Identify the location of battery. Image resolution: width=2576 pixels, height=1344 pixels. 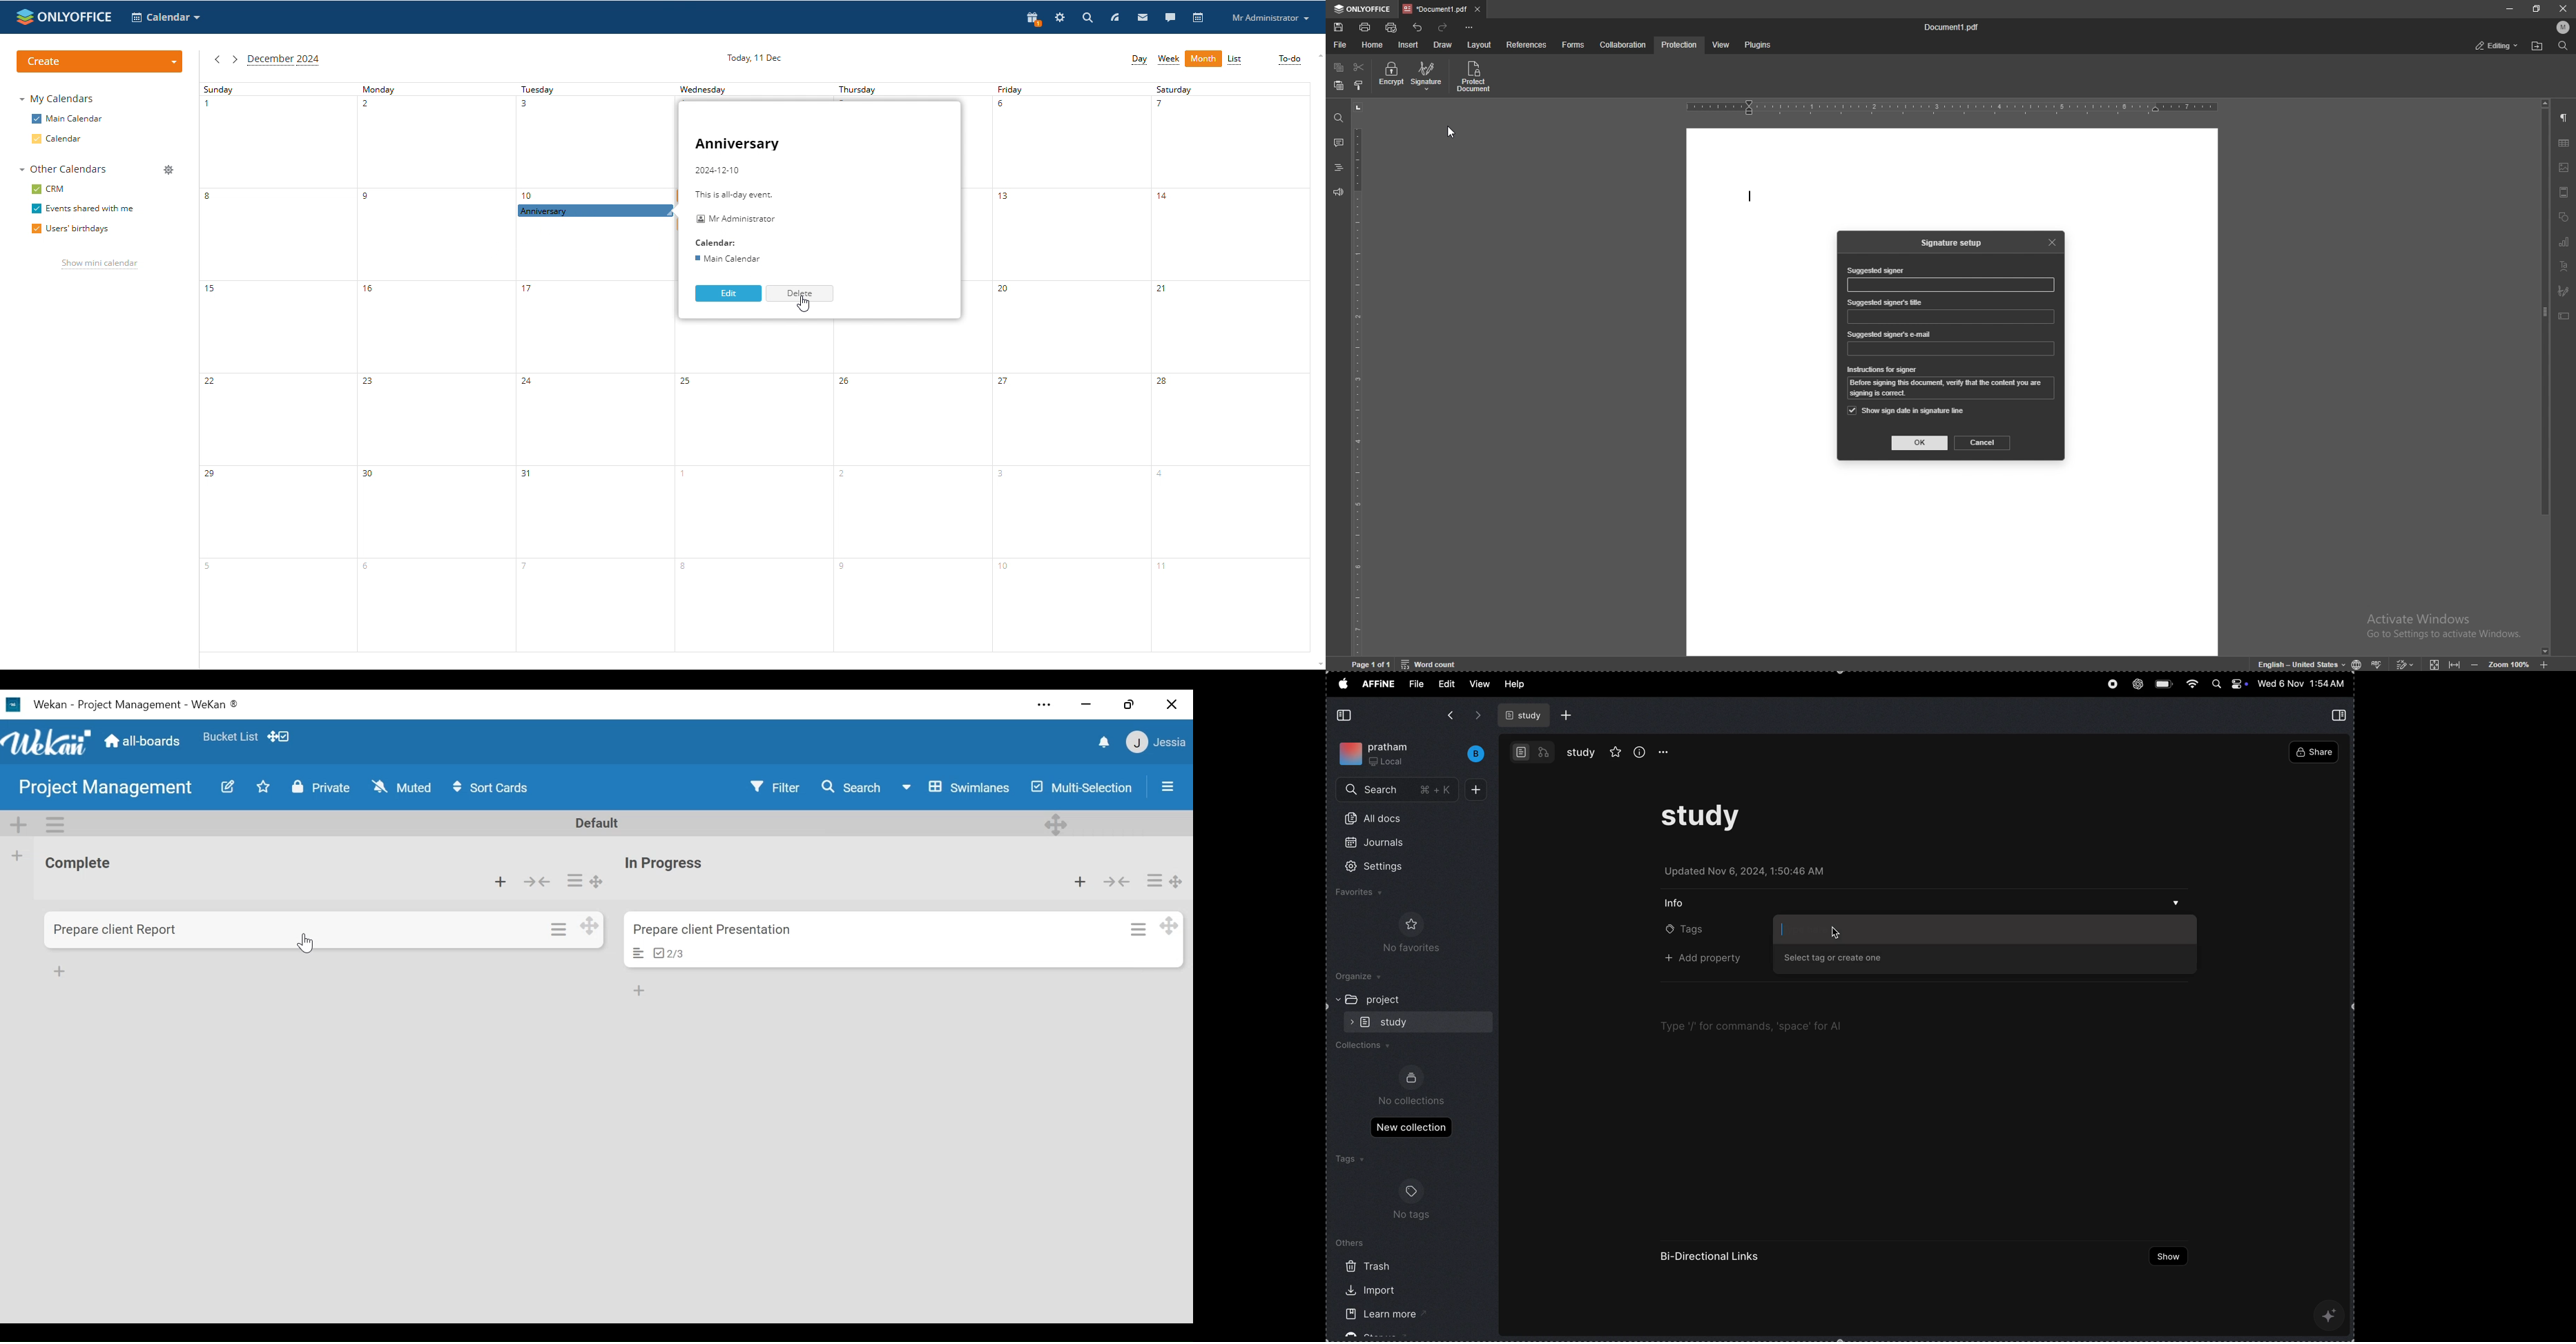
(2165, 683).